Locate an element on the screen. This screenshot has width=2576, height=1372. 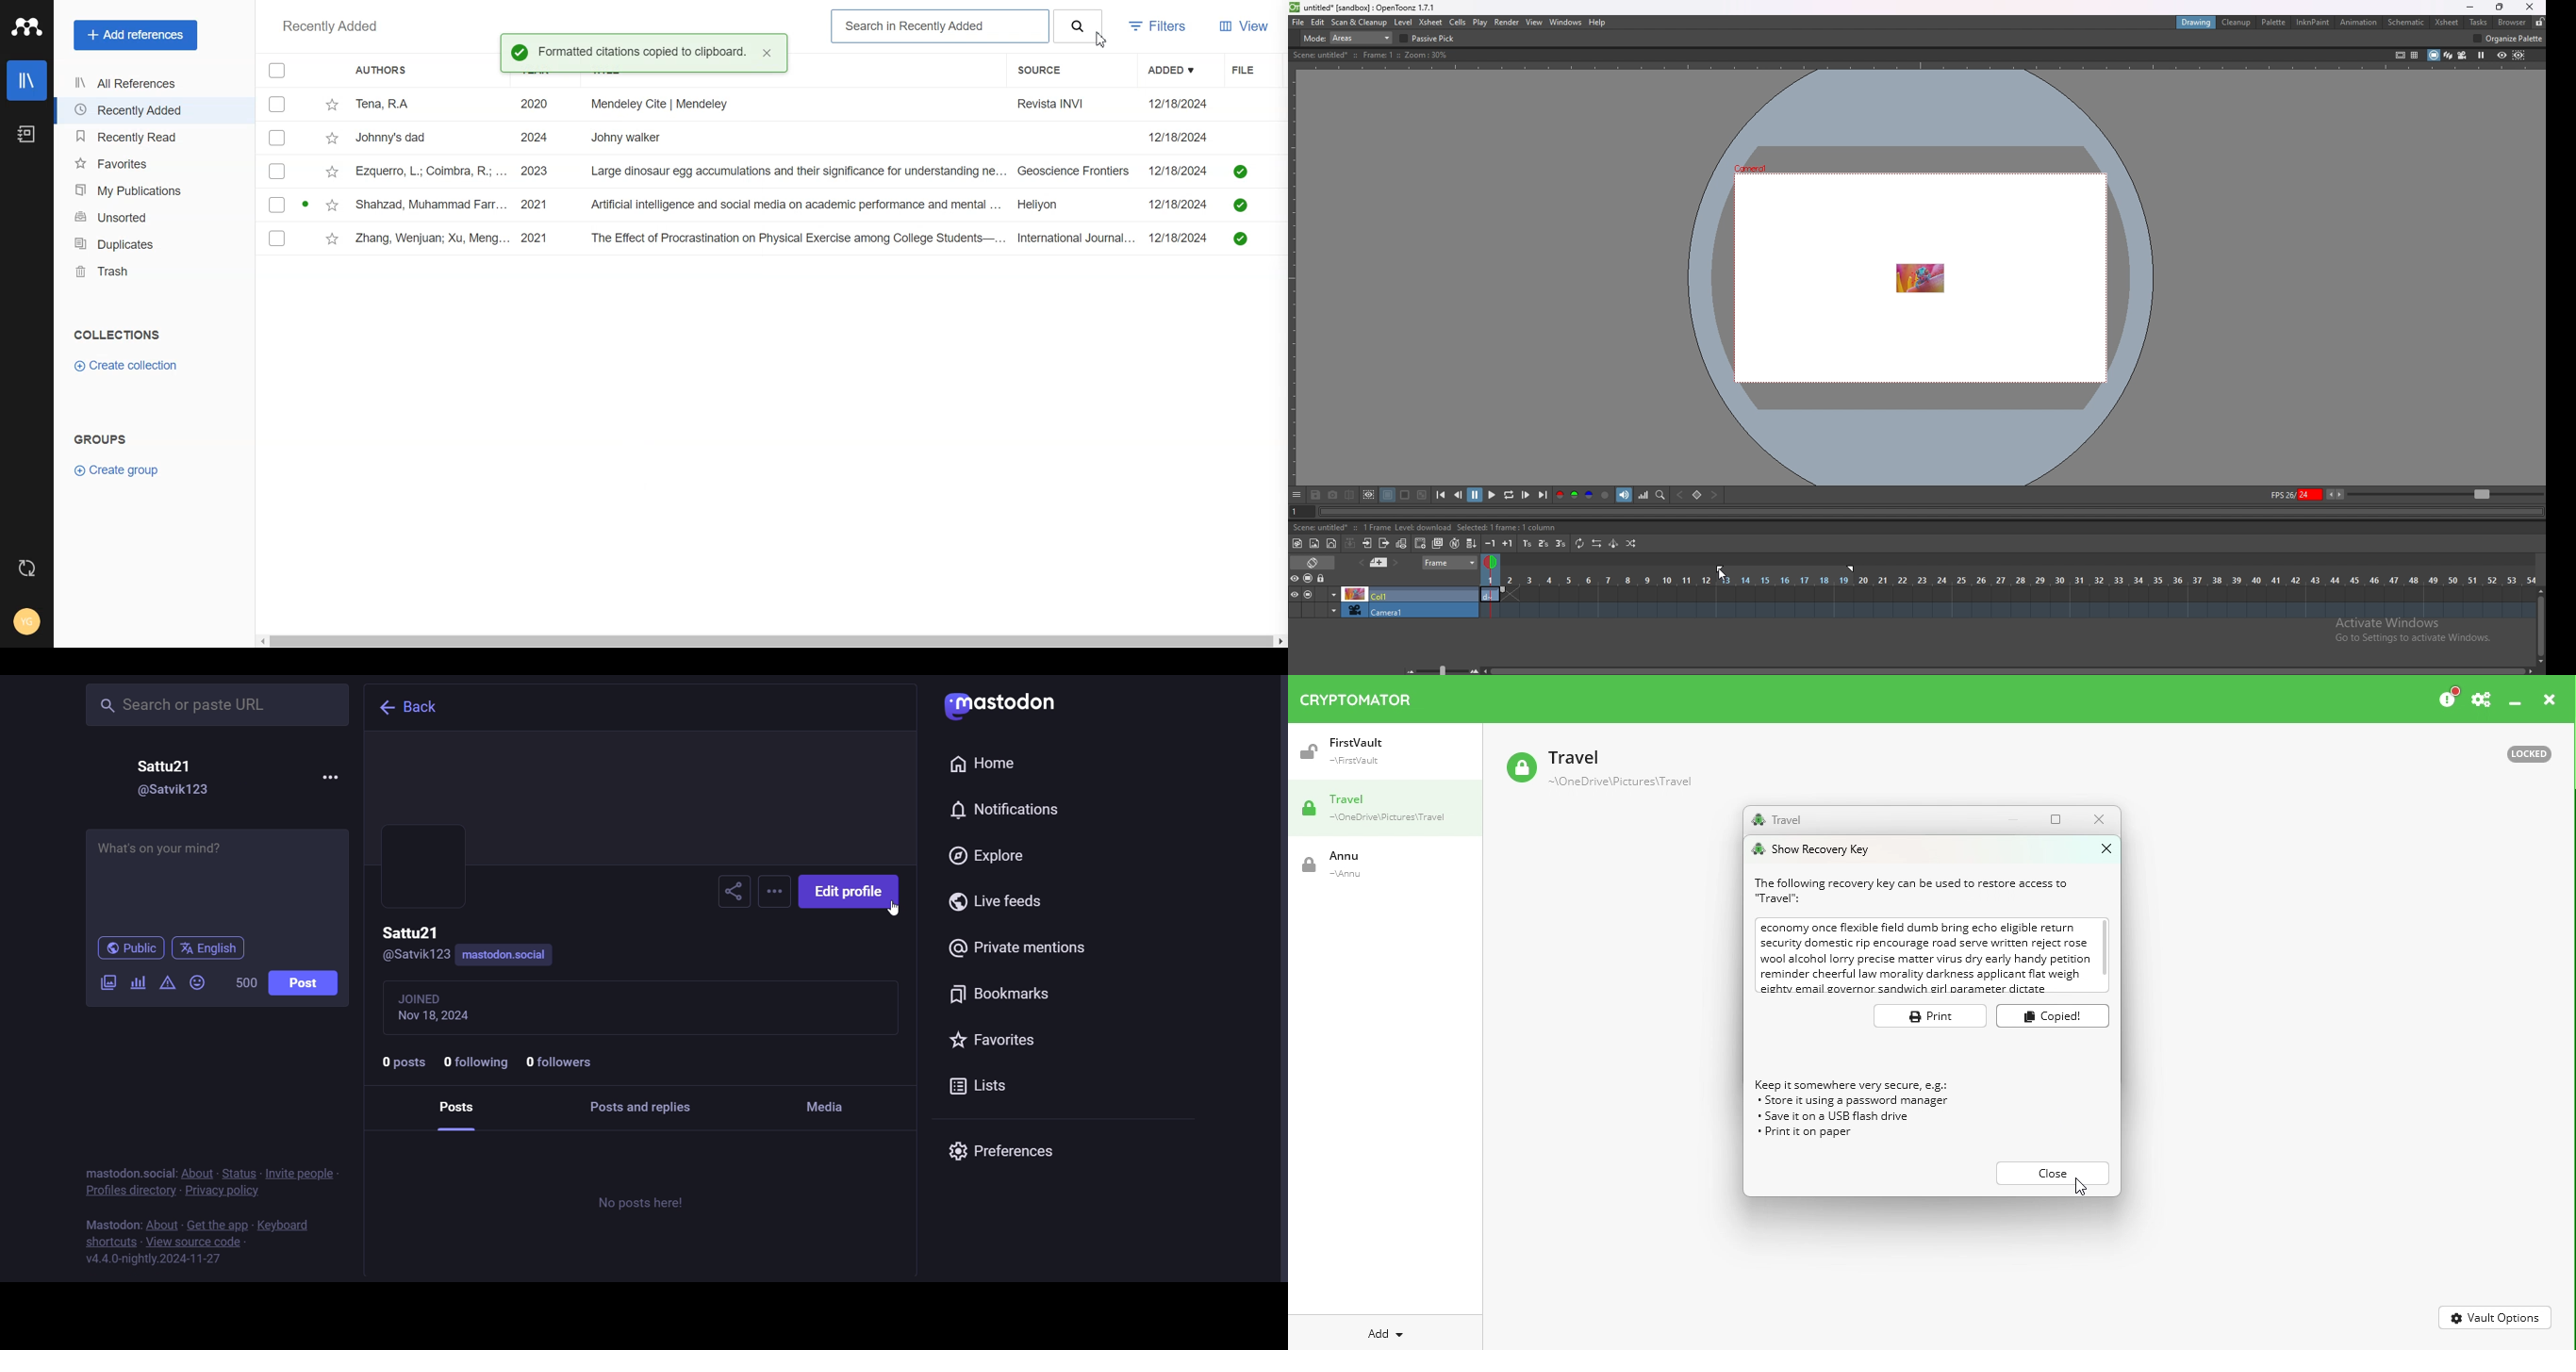
mastodon.social is located at coordinates (507, 956).